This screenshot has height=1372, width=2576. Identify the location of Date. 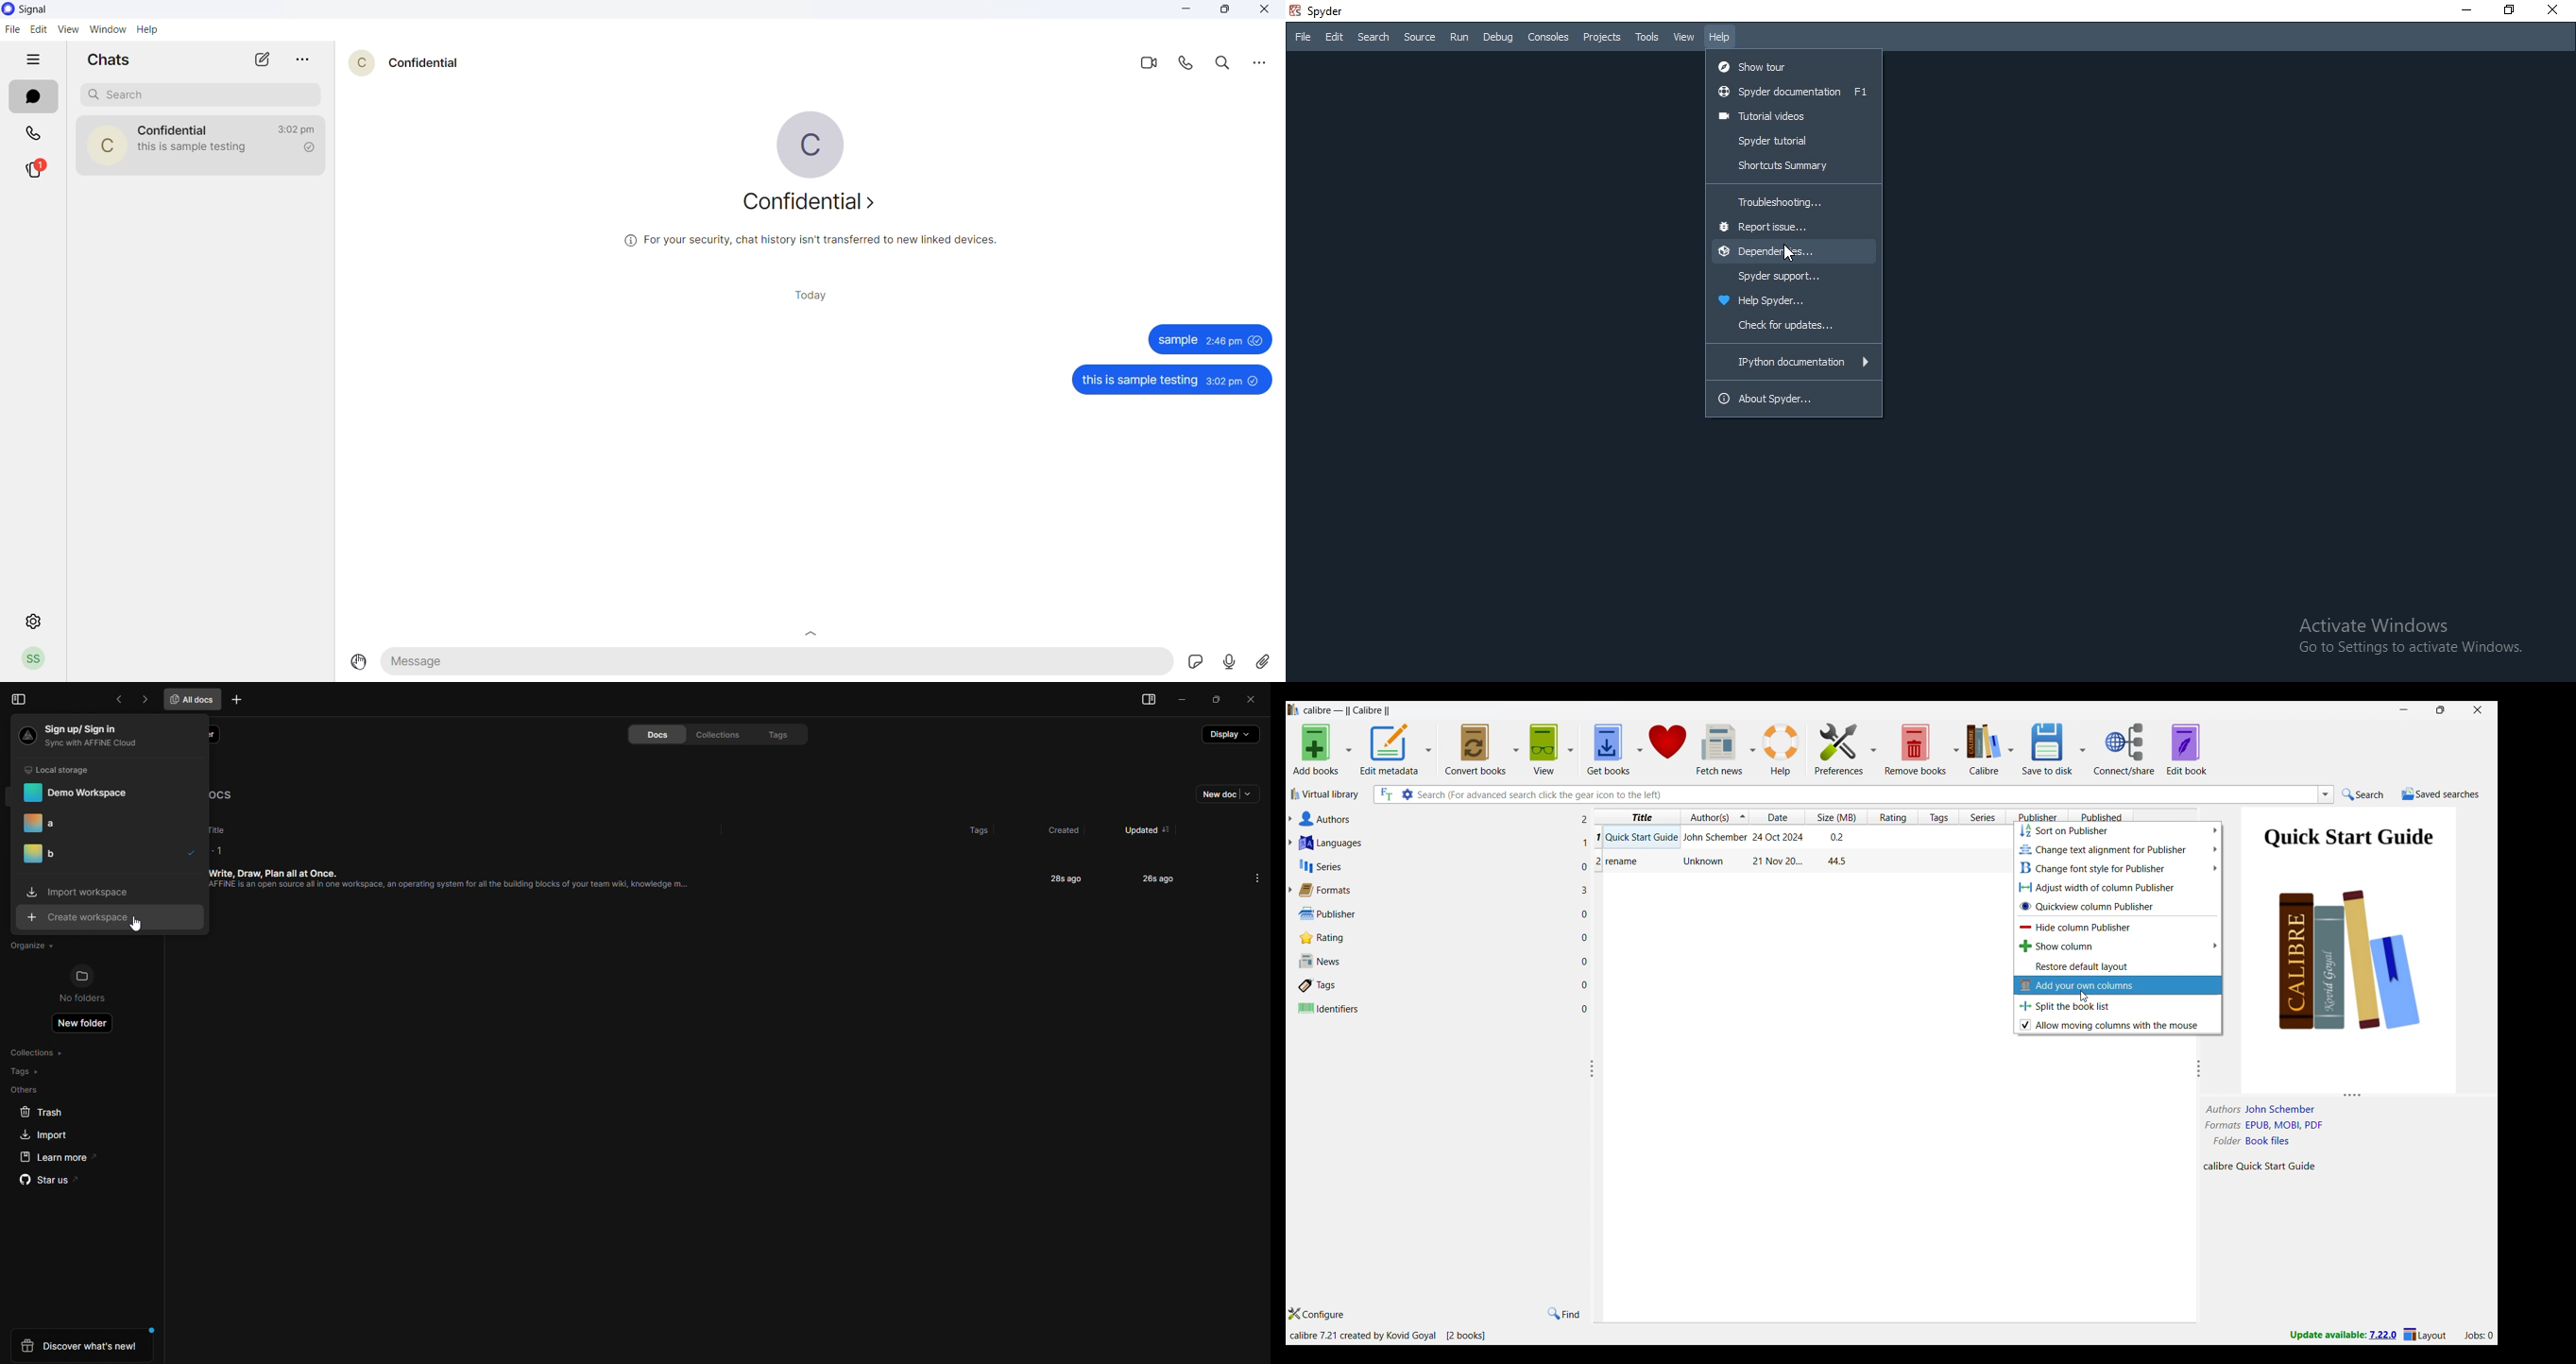
(1776, 861).